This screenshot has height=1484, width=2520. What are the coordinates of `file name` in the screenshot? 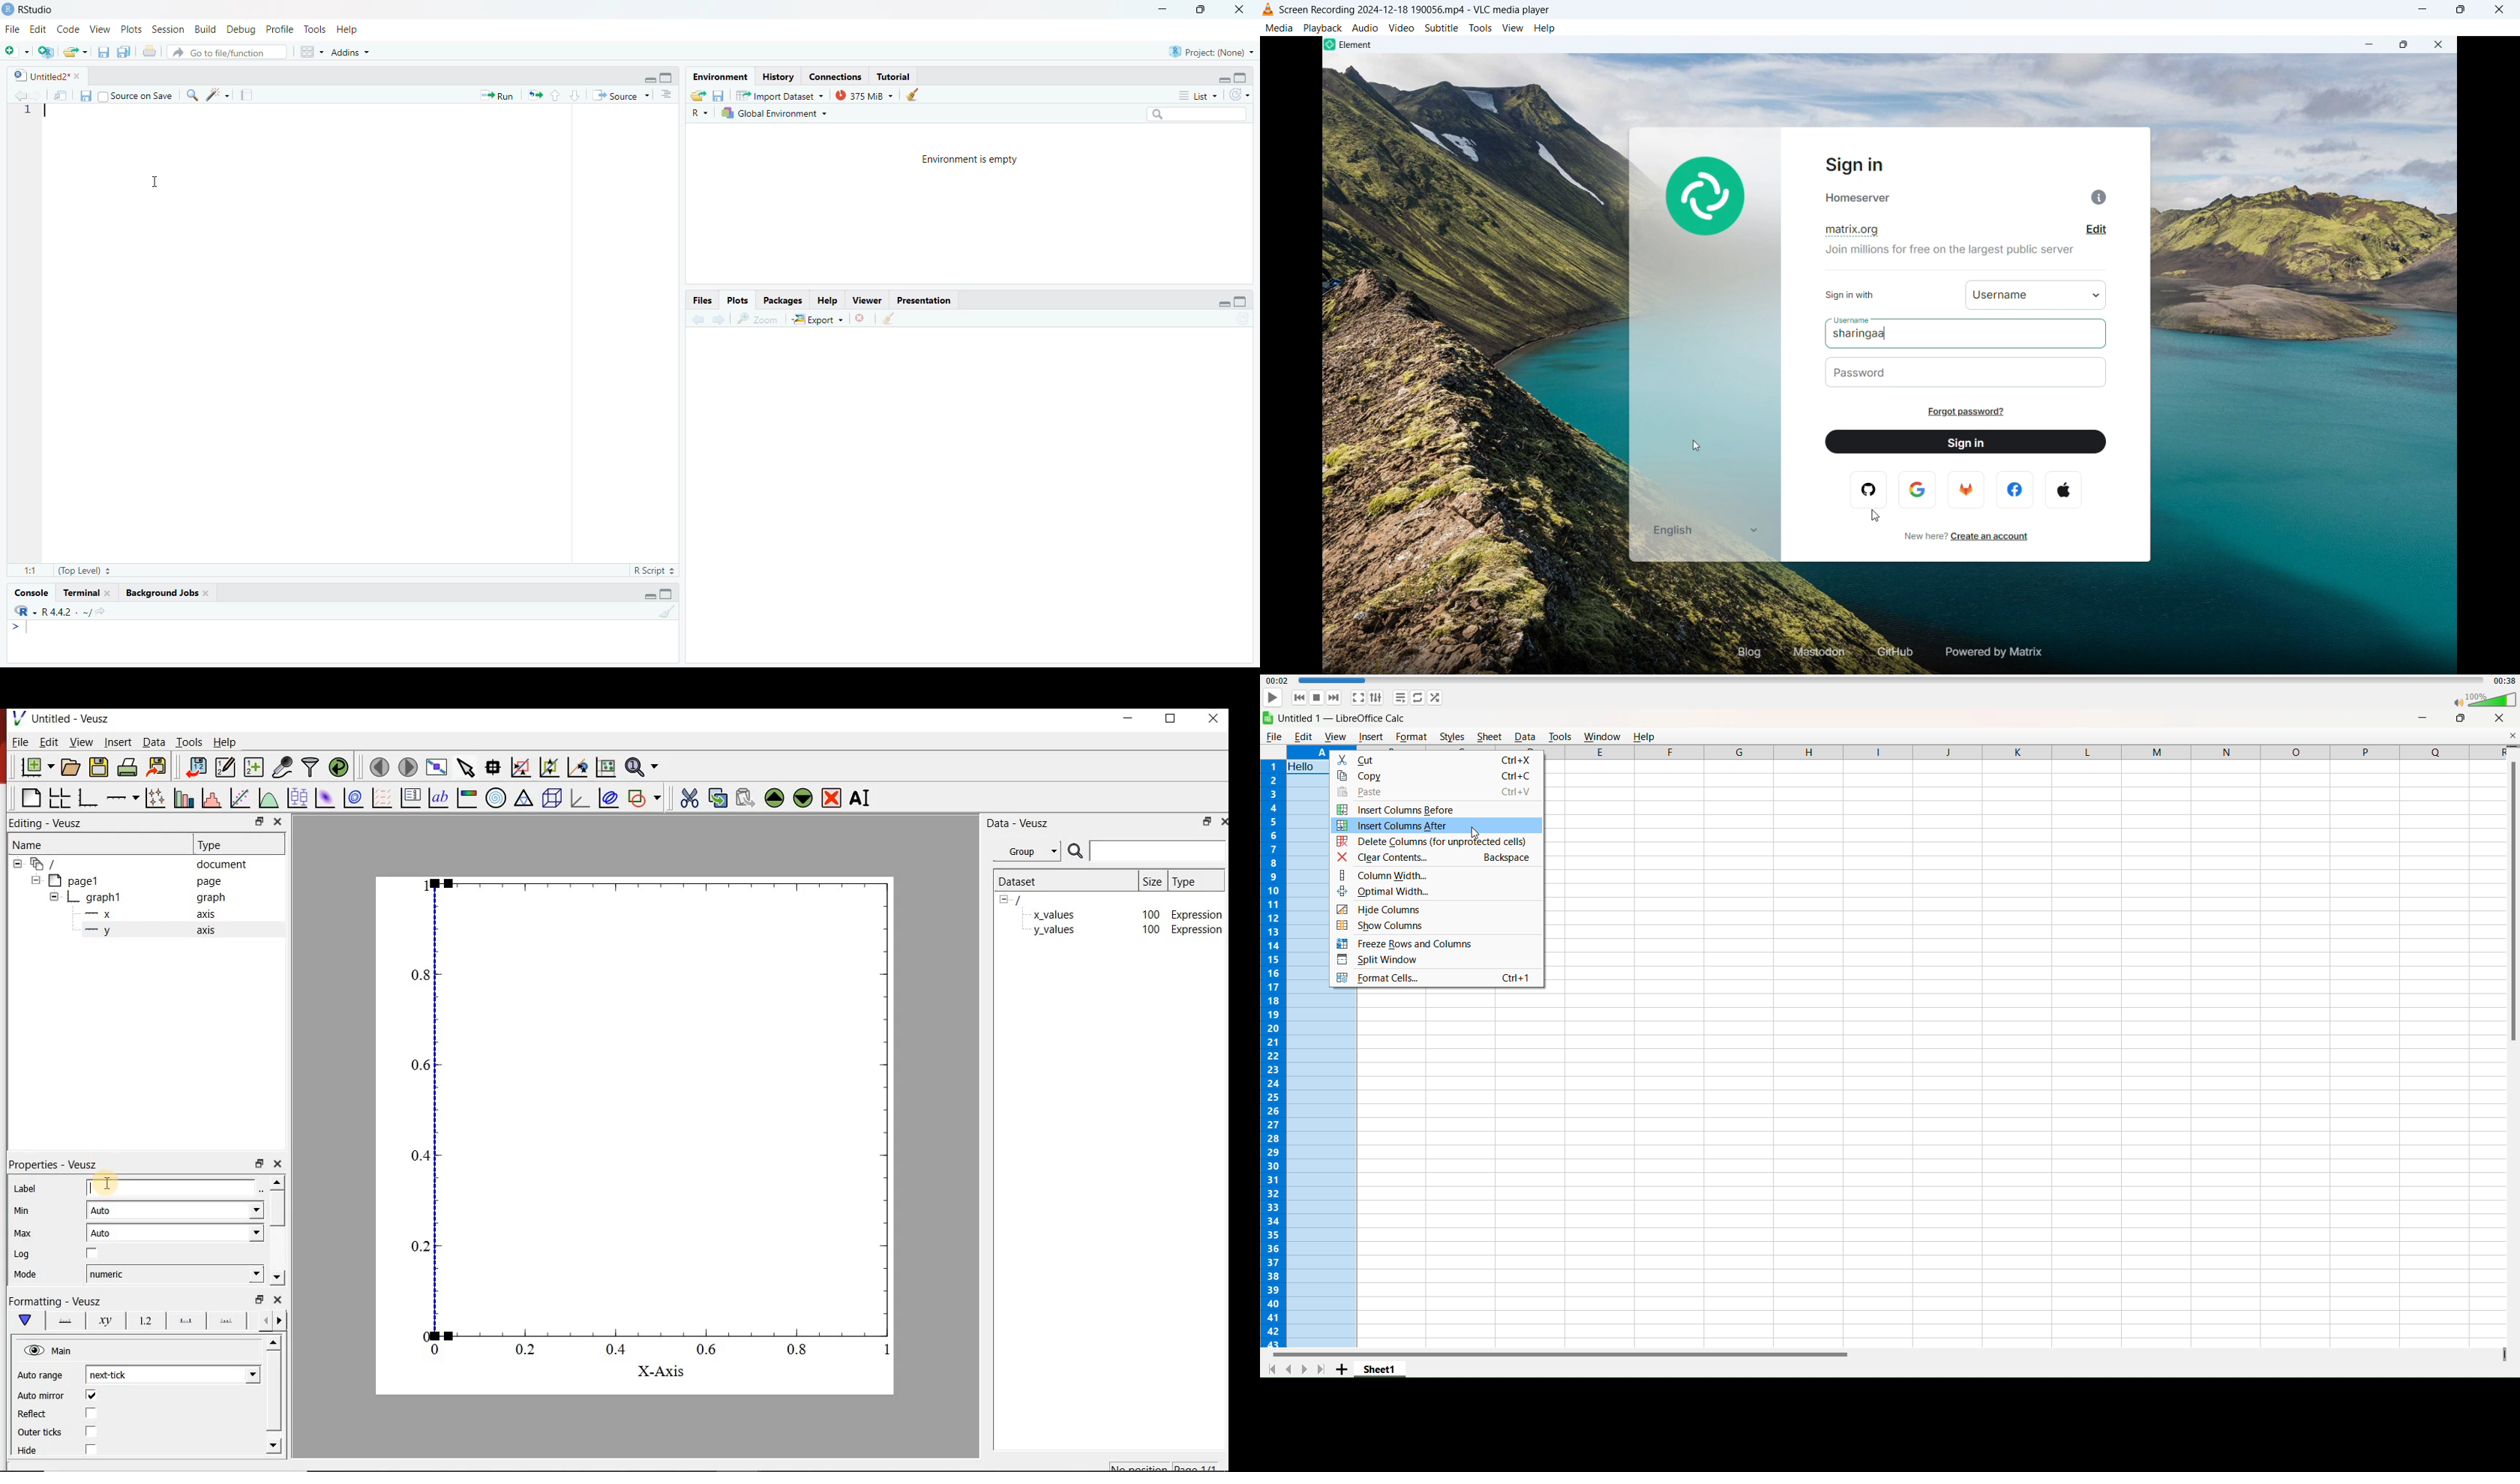 It's located at (1415, 10).